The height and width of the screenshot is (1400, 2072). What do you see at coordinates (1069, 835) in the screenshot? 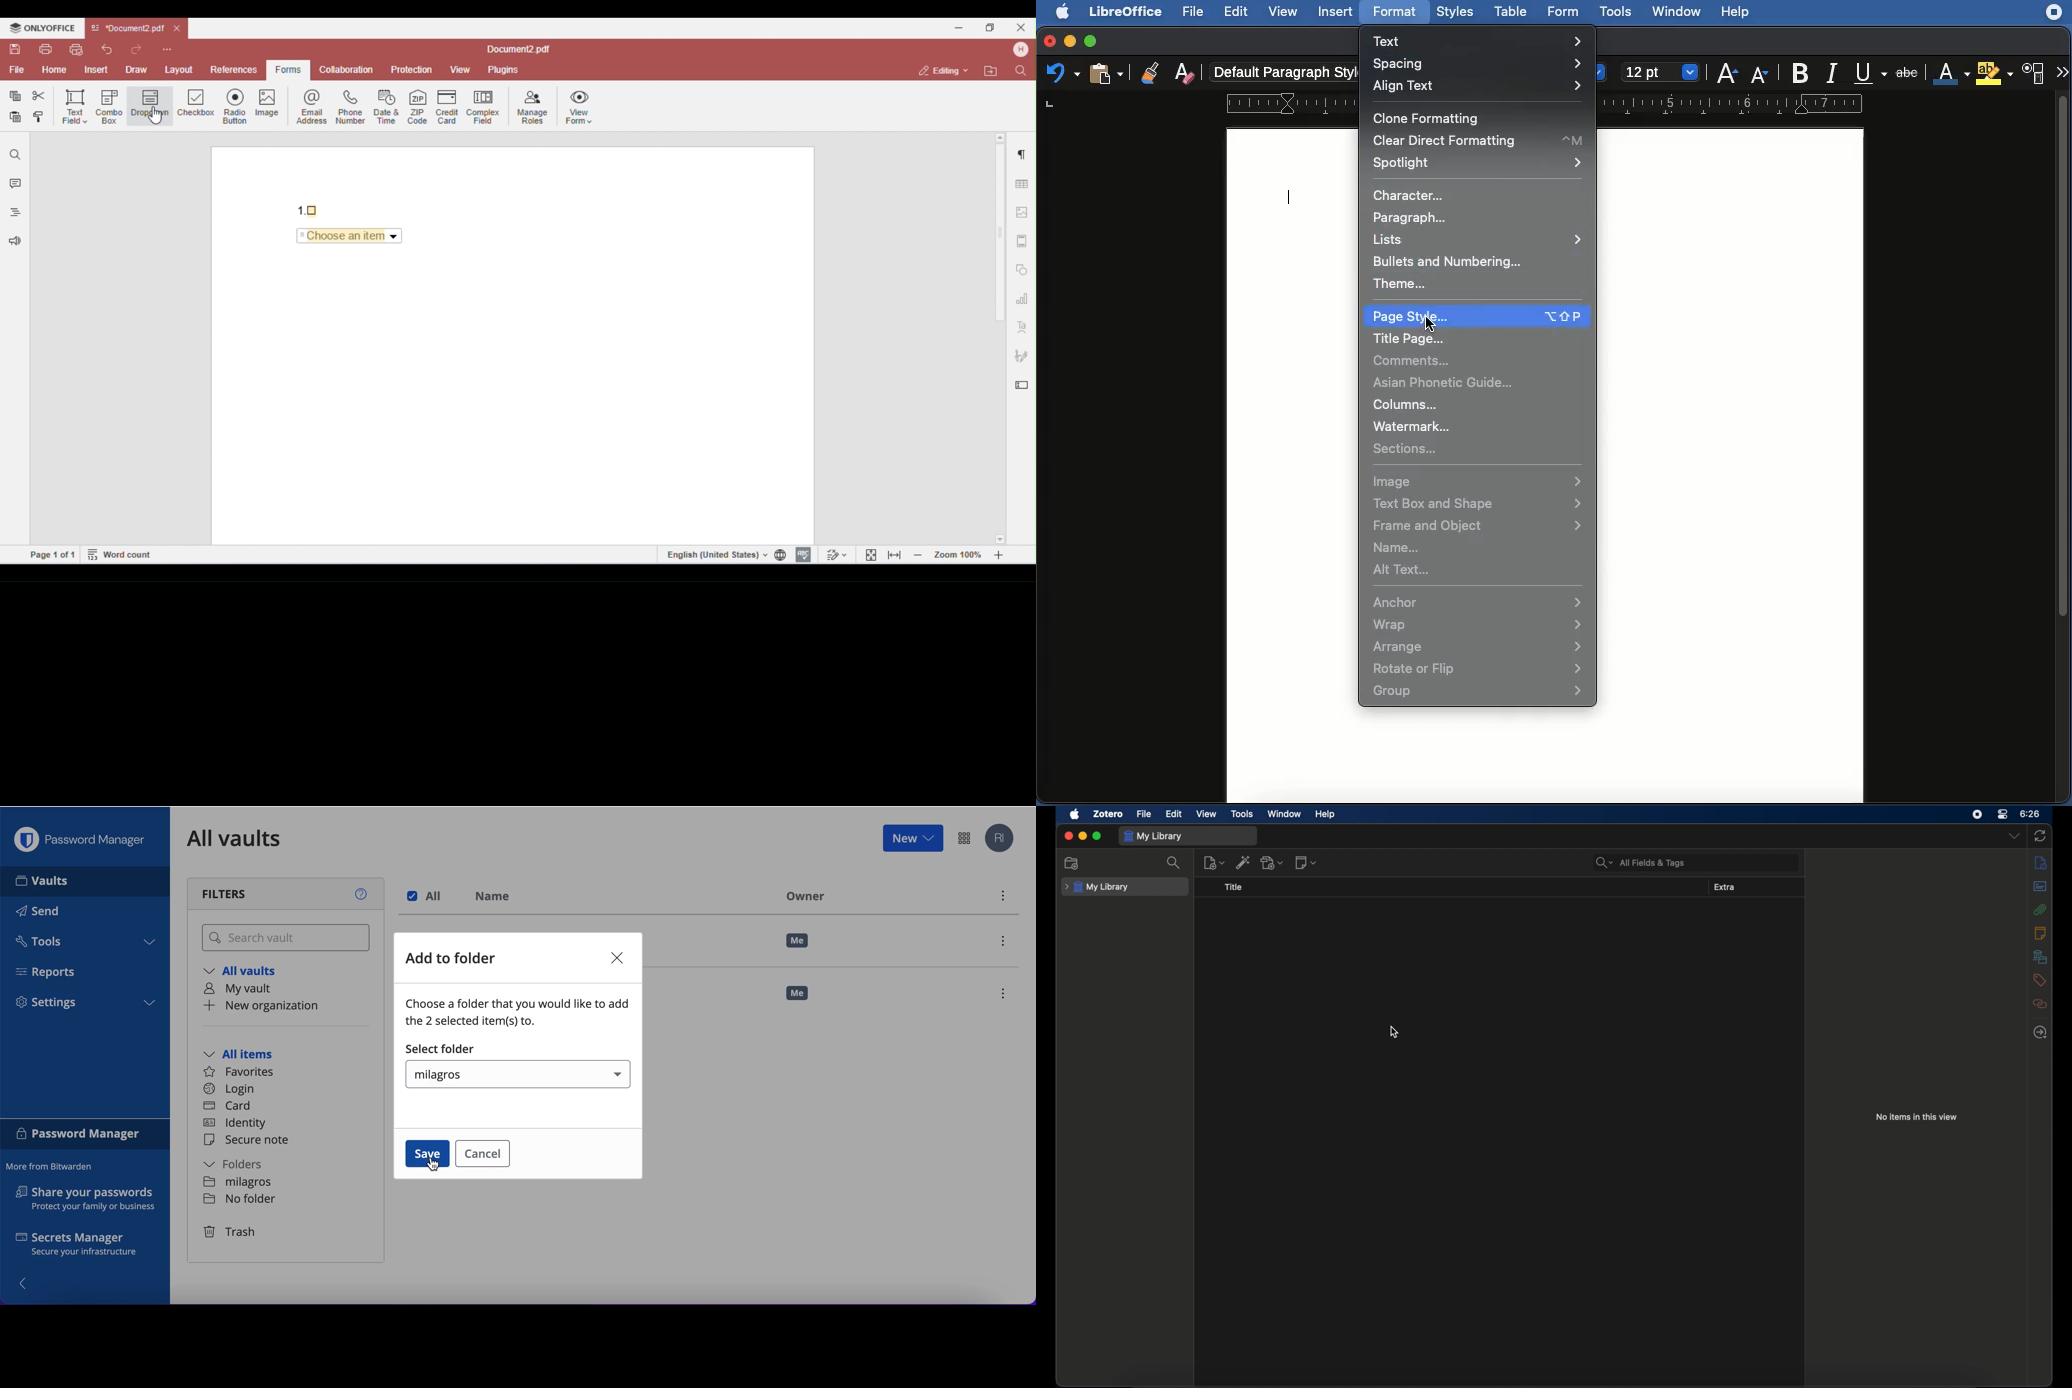
I see `close` at bounding box center [1069, 835].